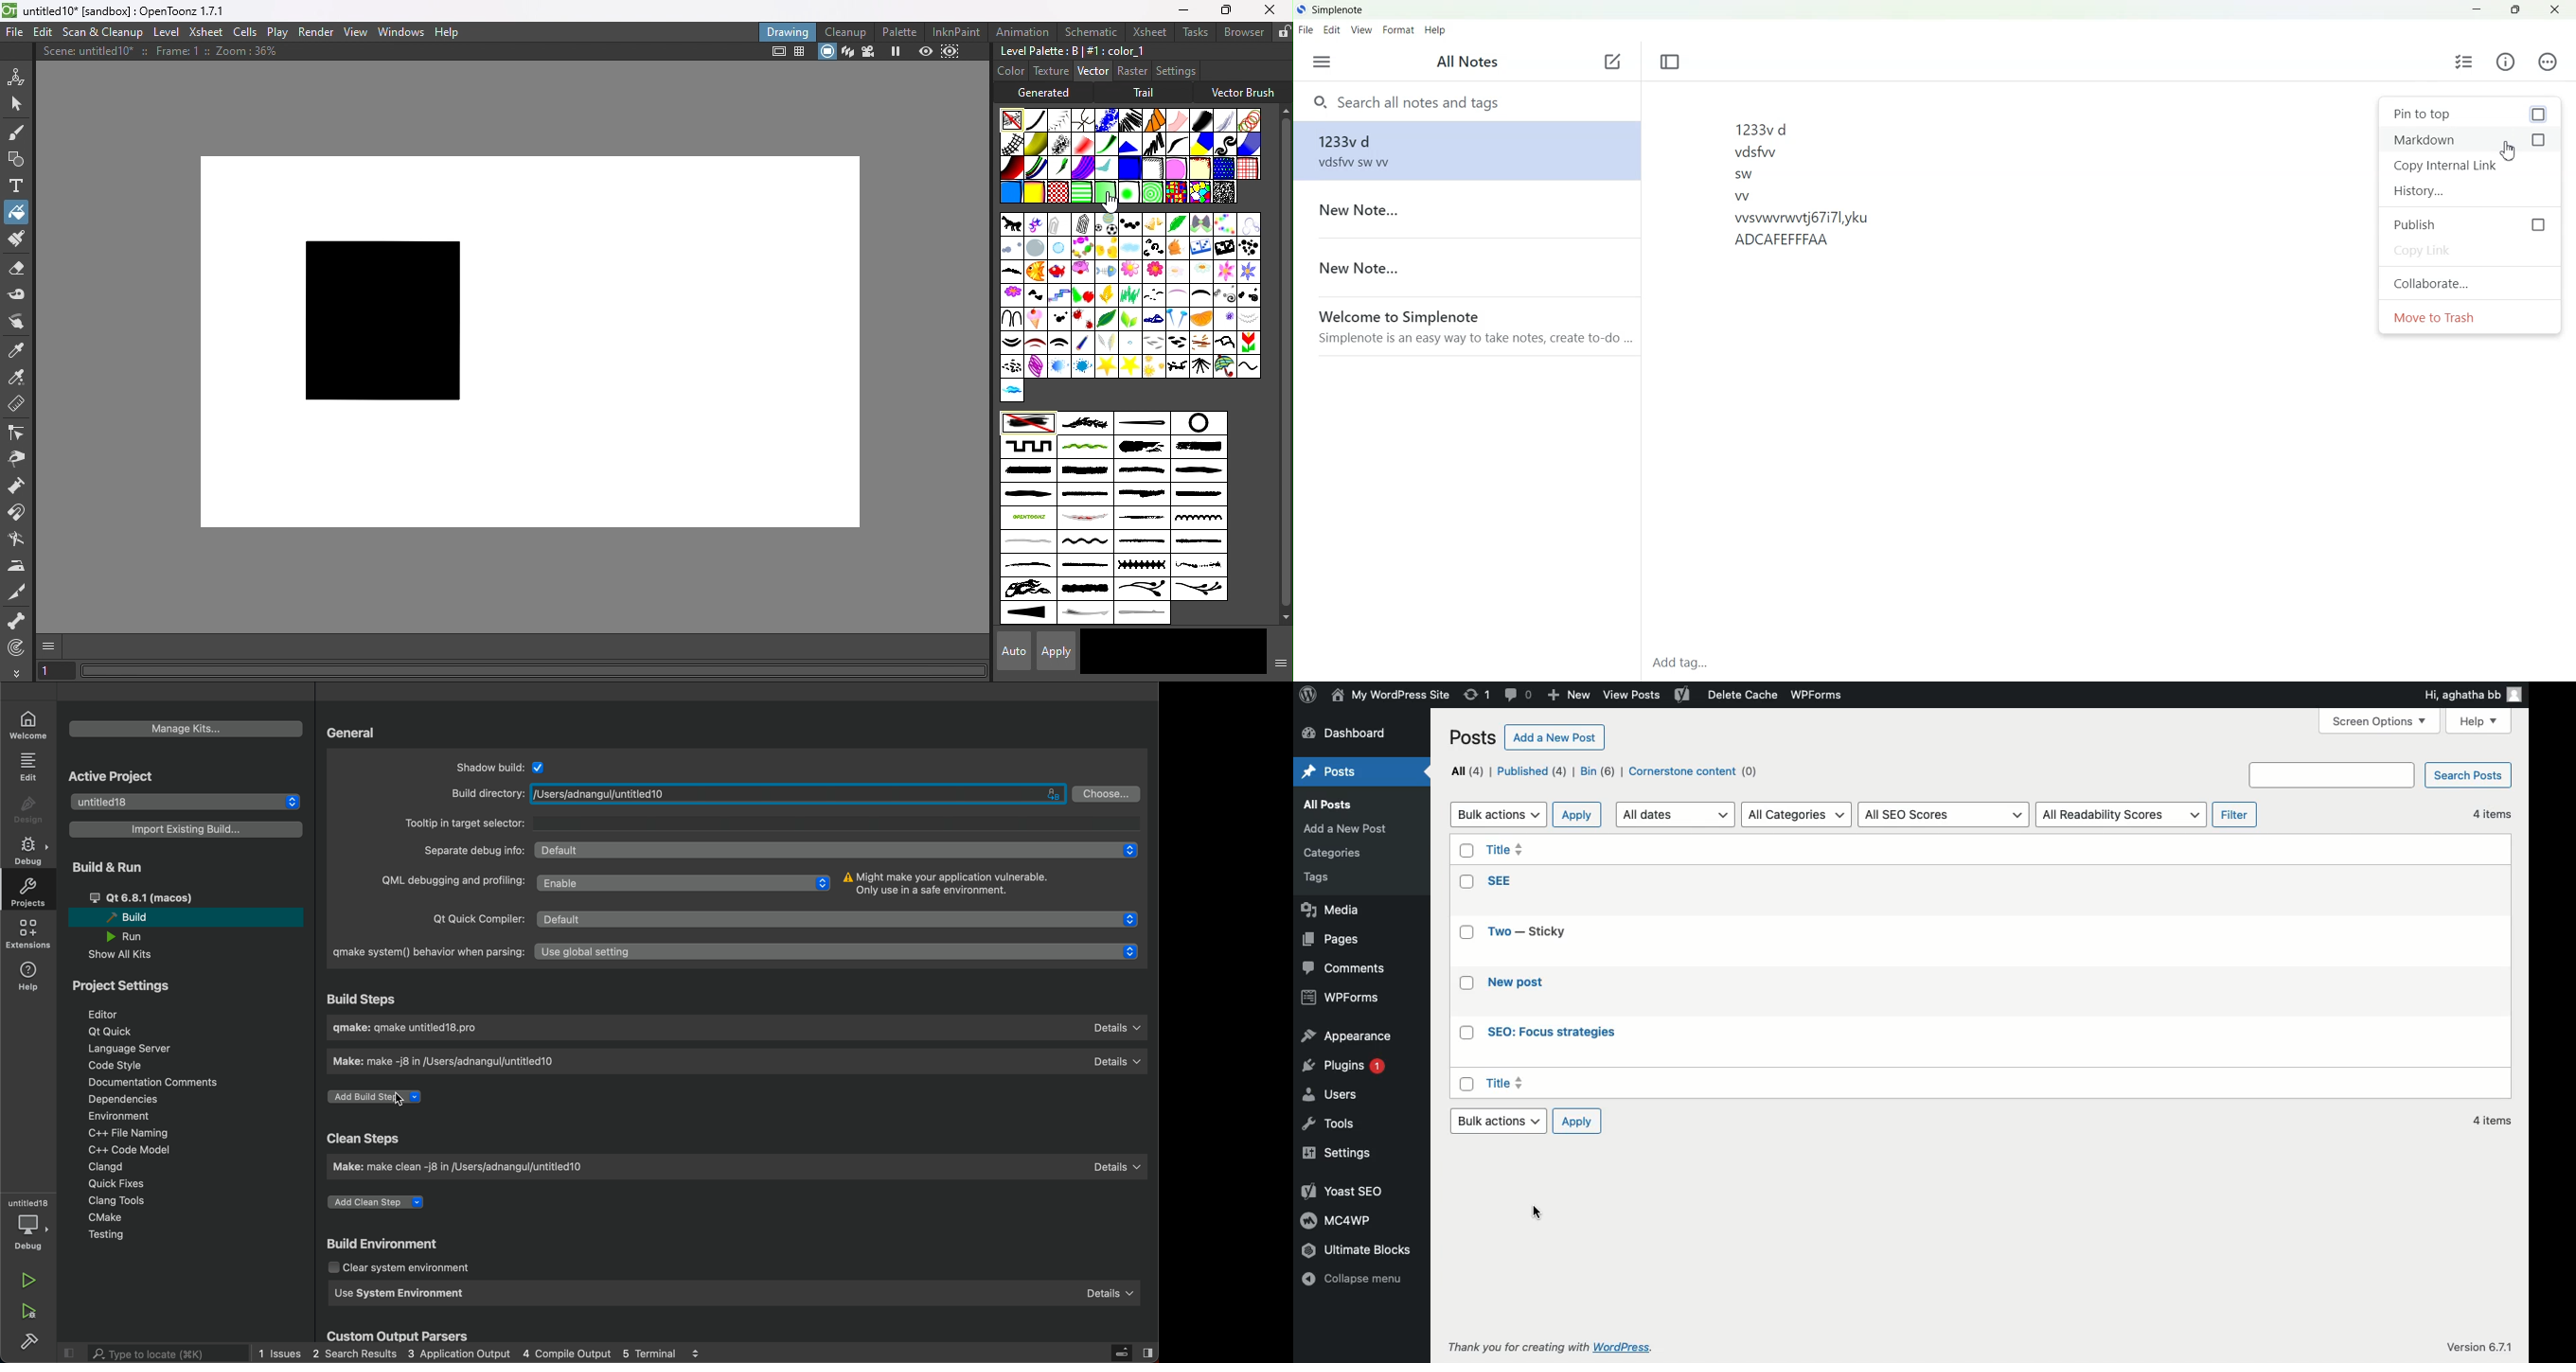 The width and height of the screenshot is (2576, 1372). Describe the element at coordinates (1059, 144) in the screenshot. I see `Chalk` at that location.